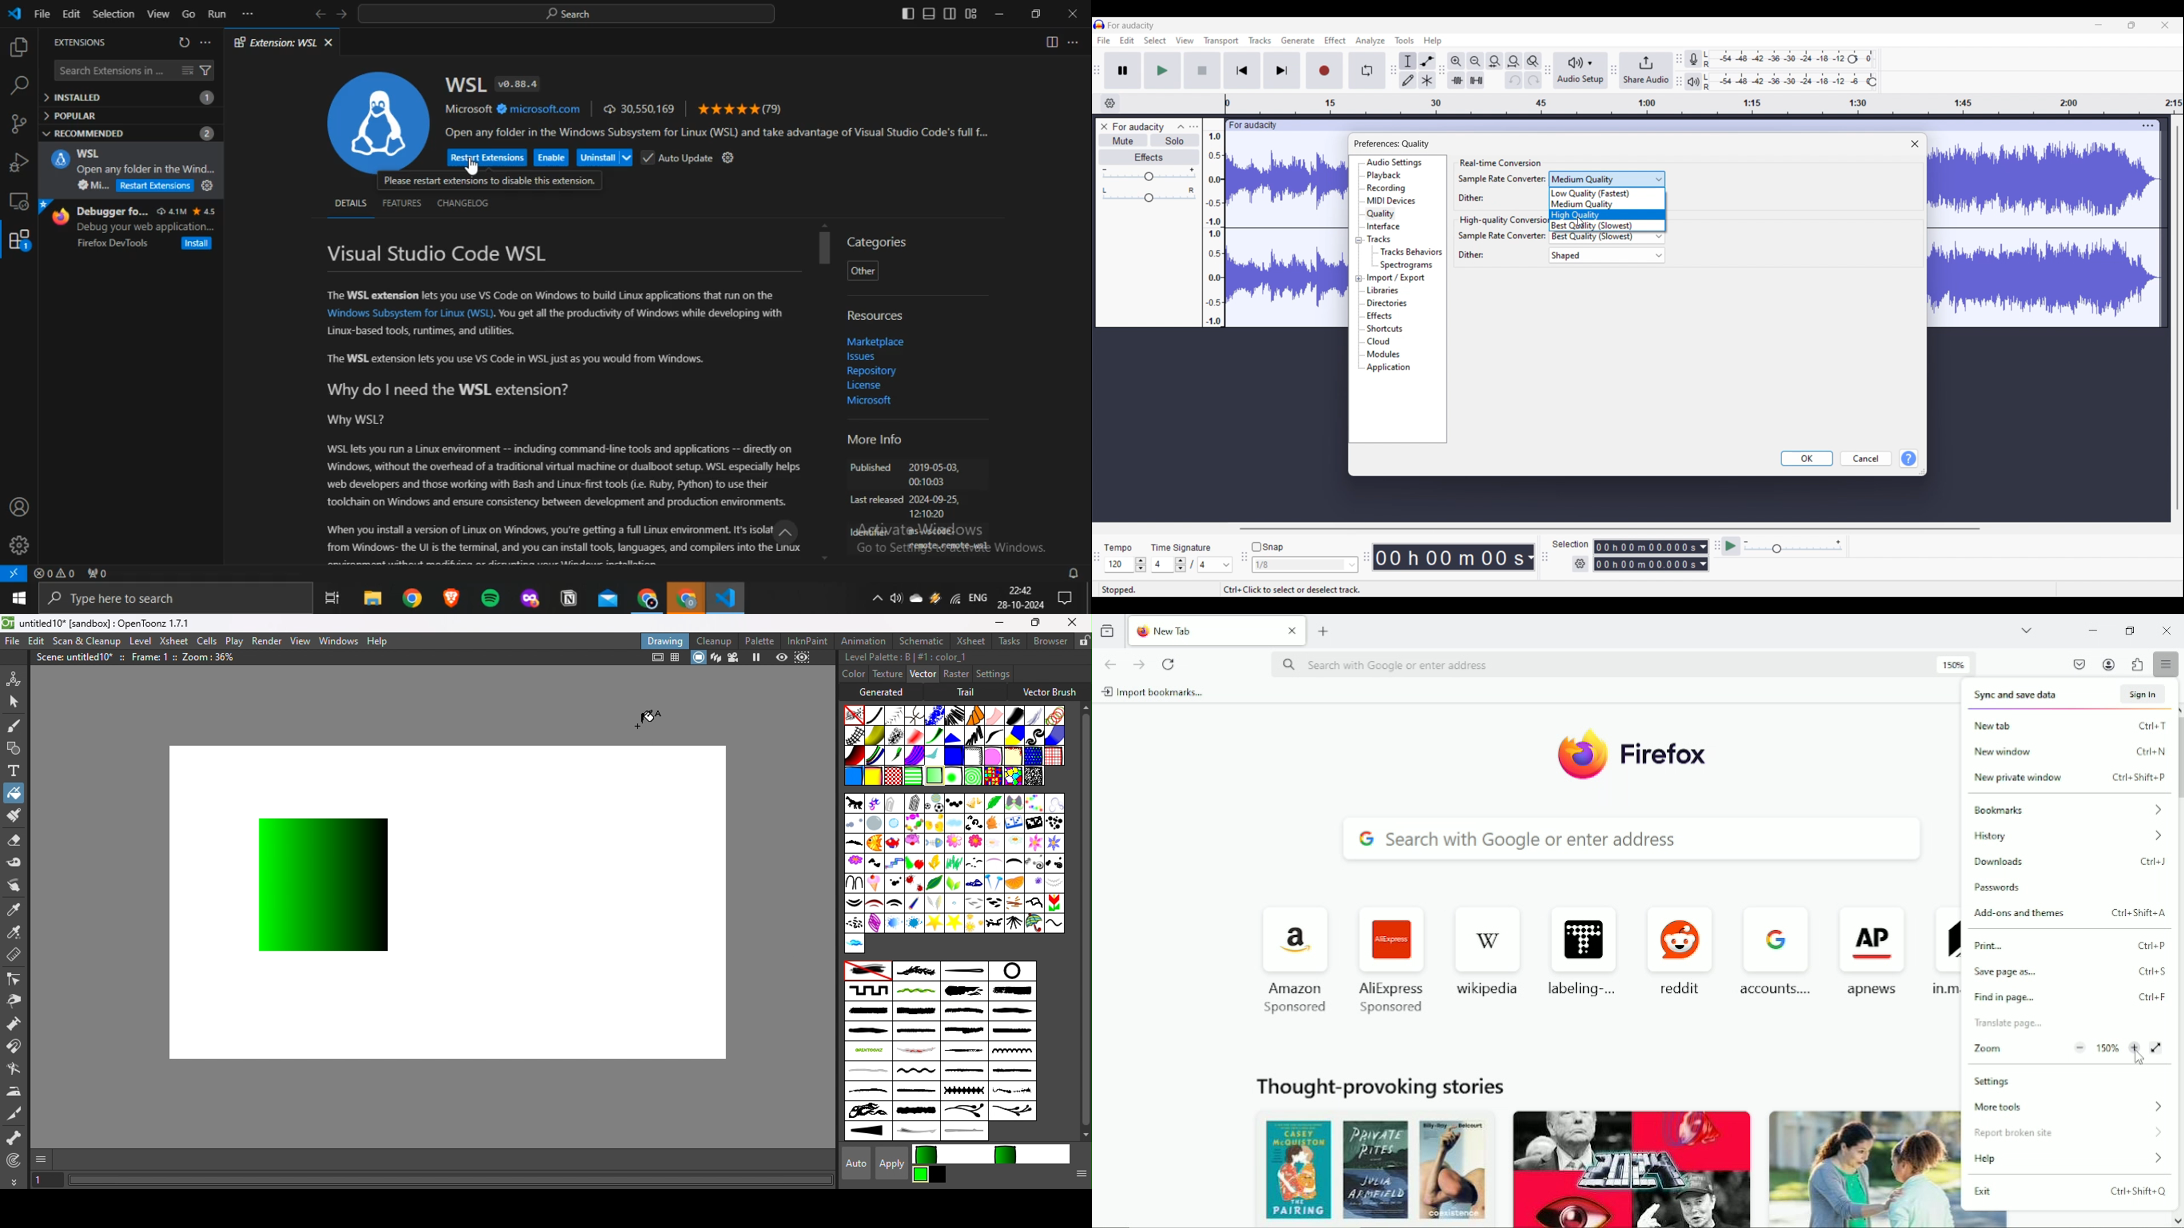 The image size is (2184, 1232). I want to click on search bar, so click(1630, 840).